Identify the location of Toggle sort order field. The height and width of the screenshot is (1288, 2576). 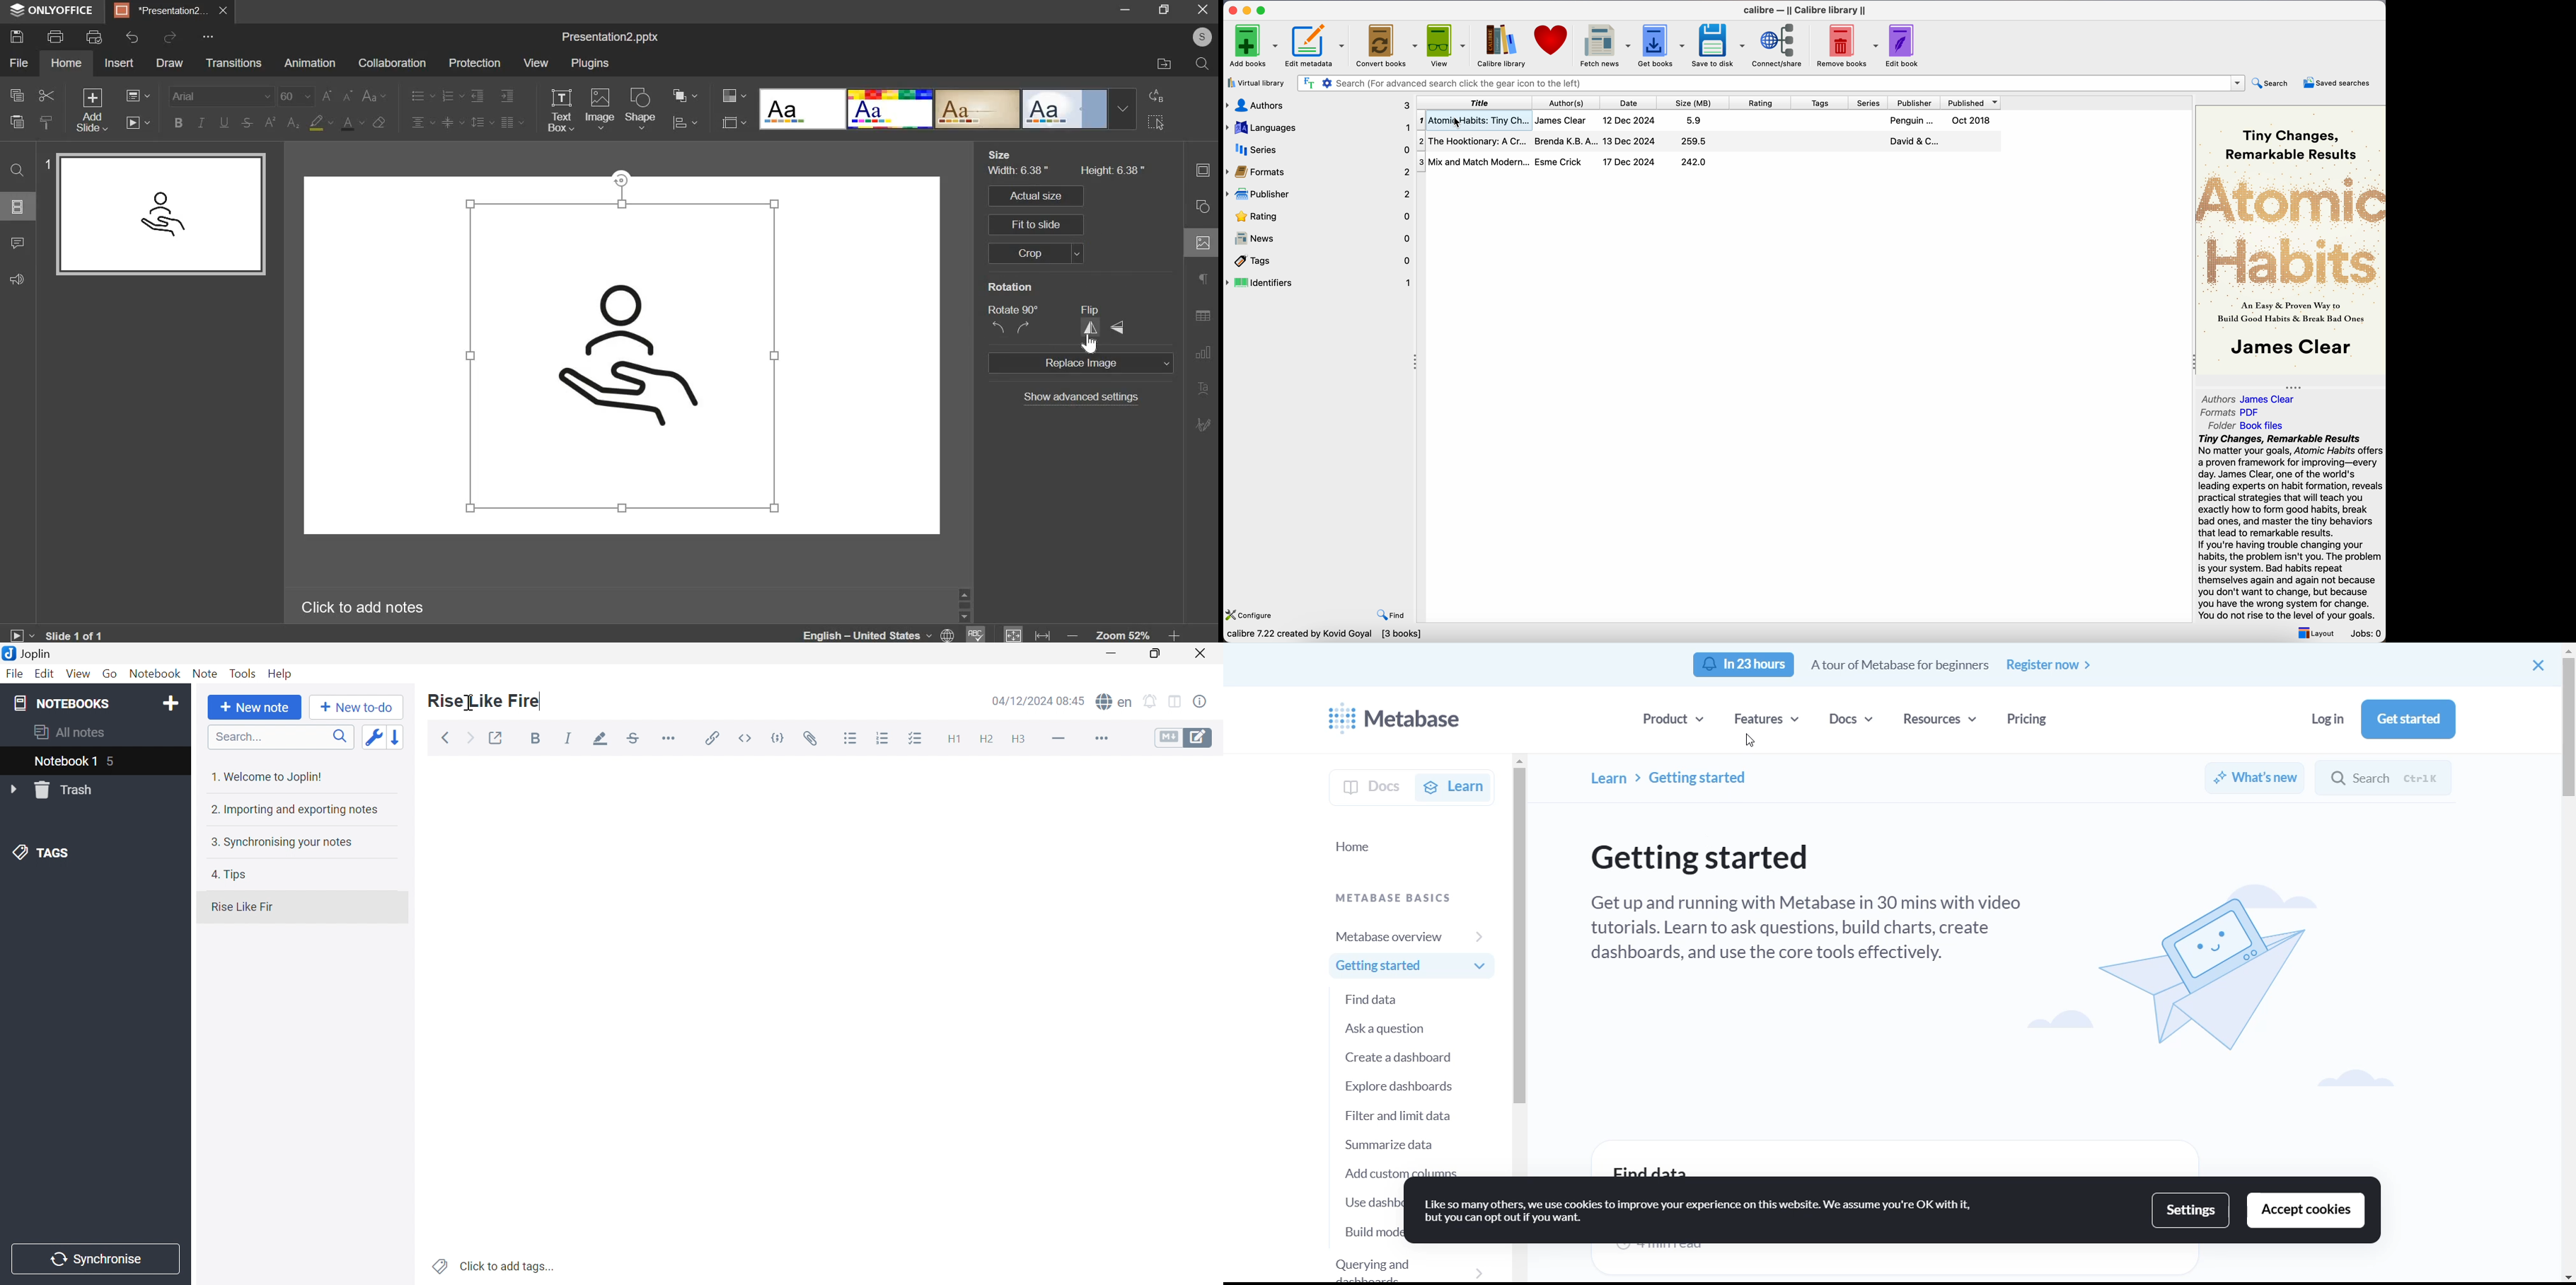
(373, 737).